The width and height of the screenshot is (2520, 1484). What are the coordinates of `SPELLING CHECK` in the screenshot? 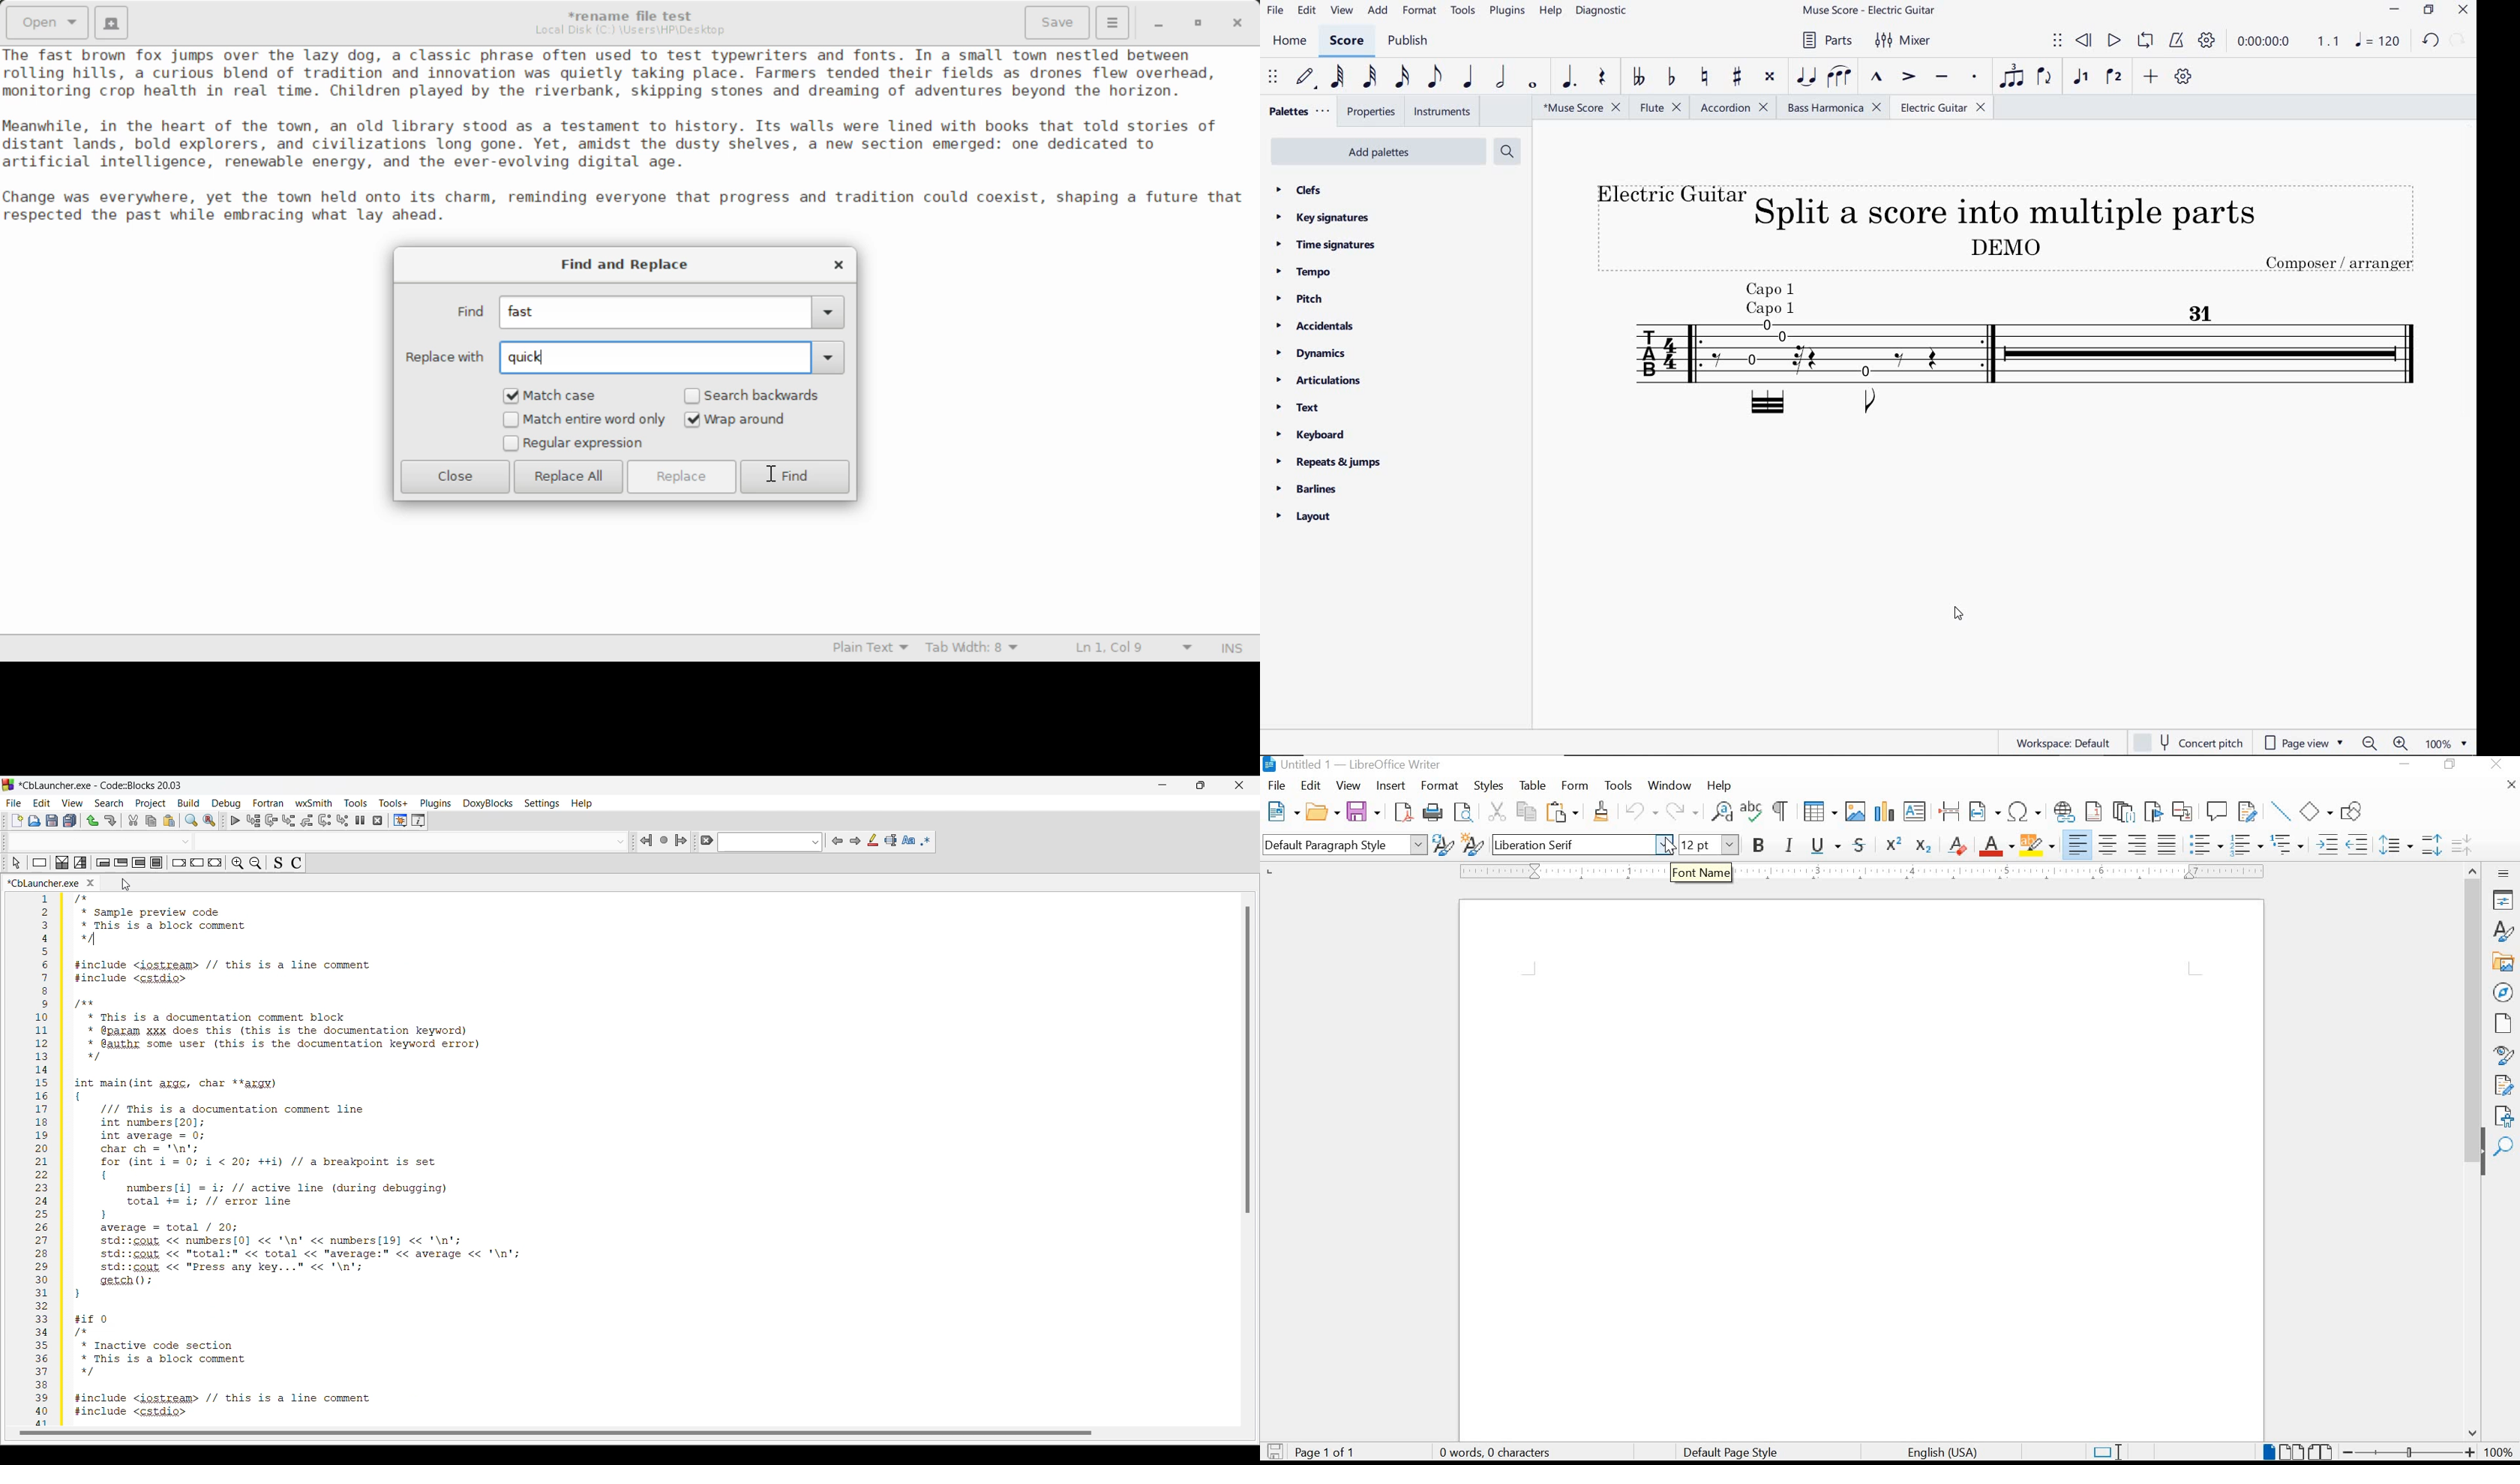 It's located at (1752, 812).